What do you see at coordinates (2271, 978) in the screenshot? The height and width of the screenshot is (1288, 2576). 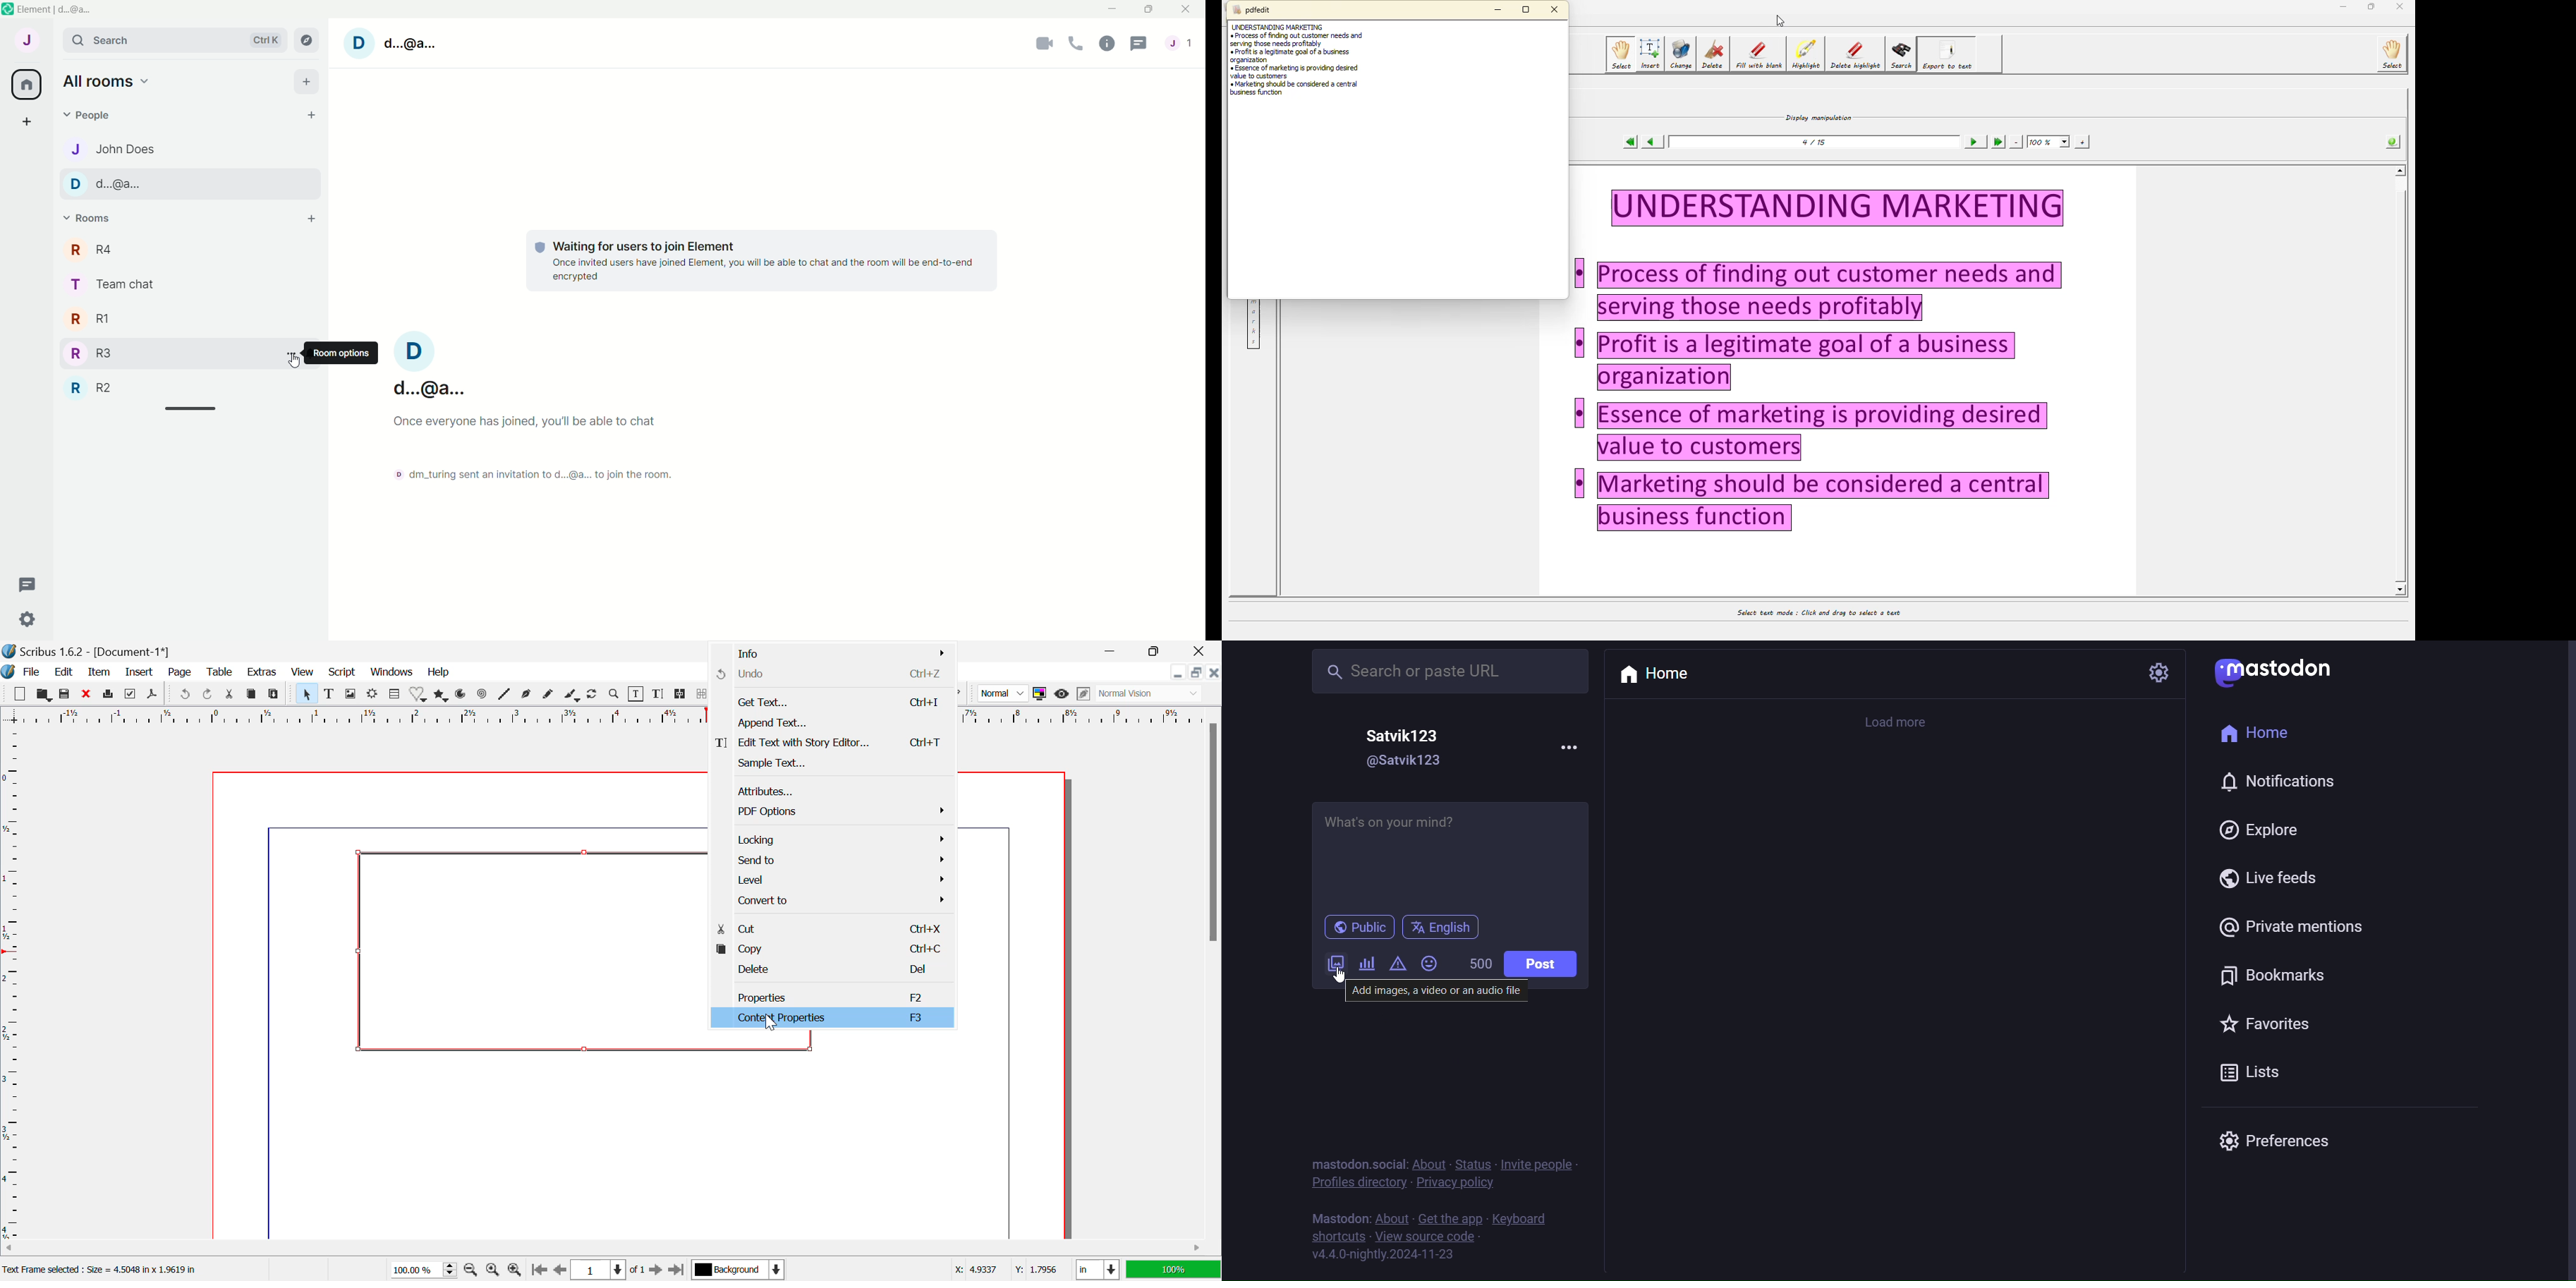 I see `bookmark` at bounding box center [2271, 978].